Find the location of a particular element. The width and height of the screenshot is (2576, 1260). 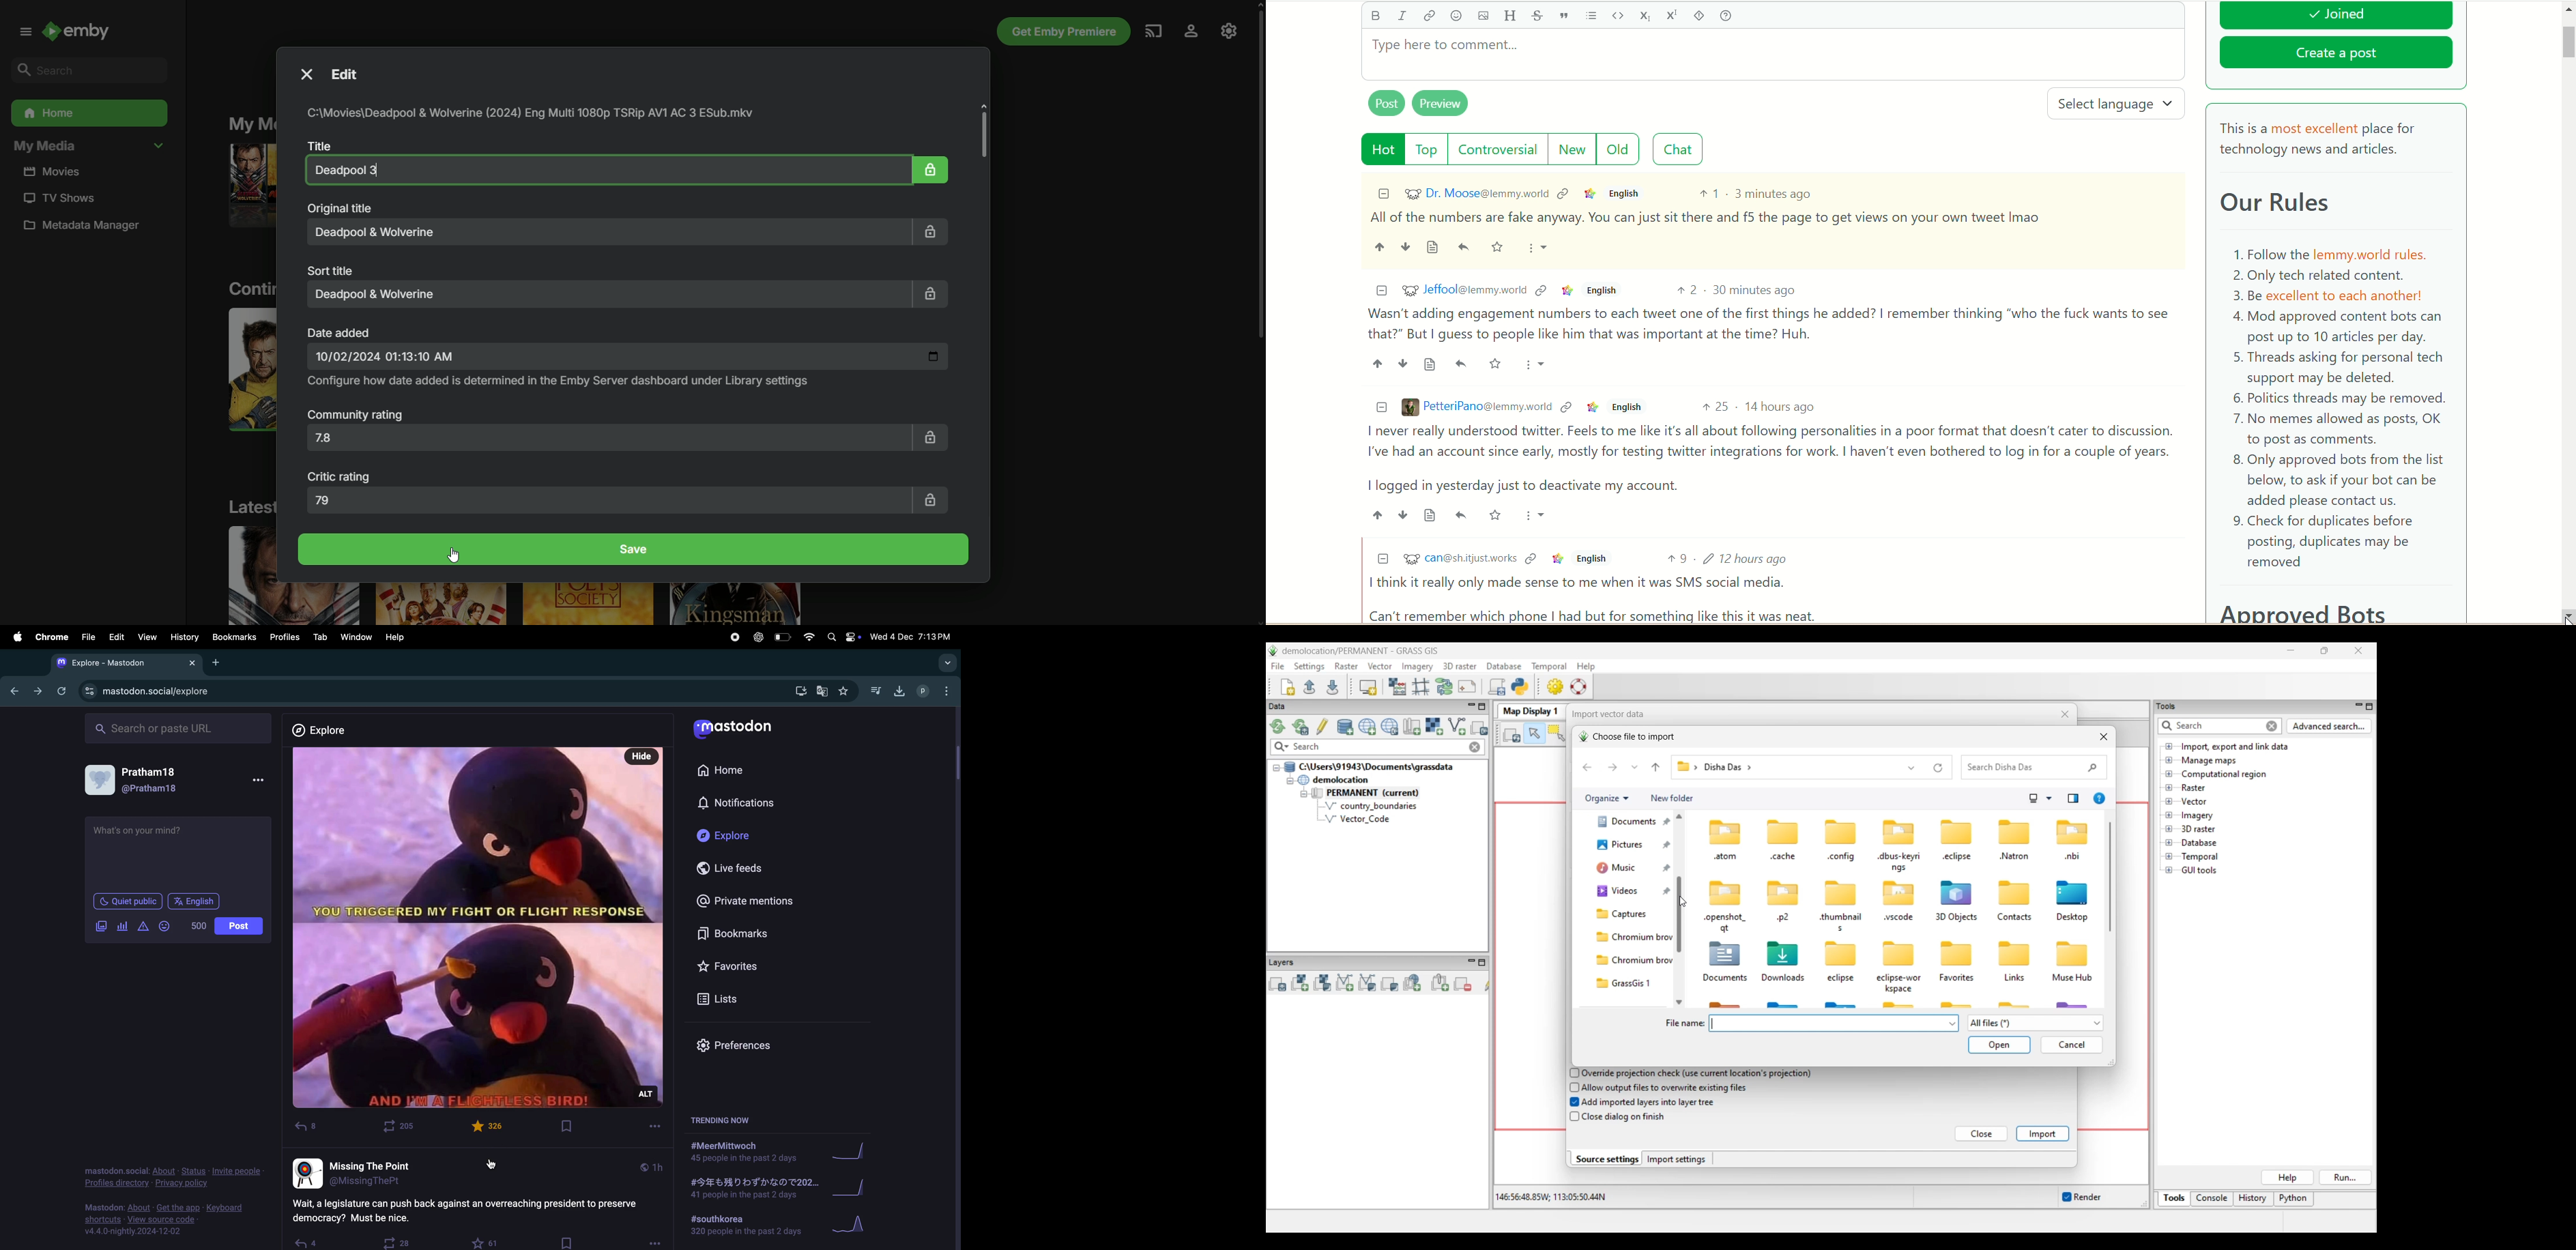

spoiler is located at coordinates (1699, 16).